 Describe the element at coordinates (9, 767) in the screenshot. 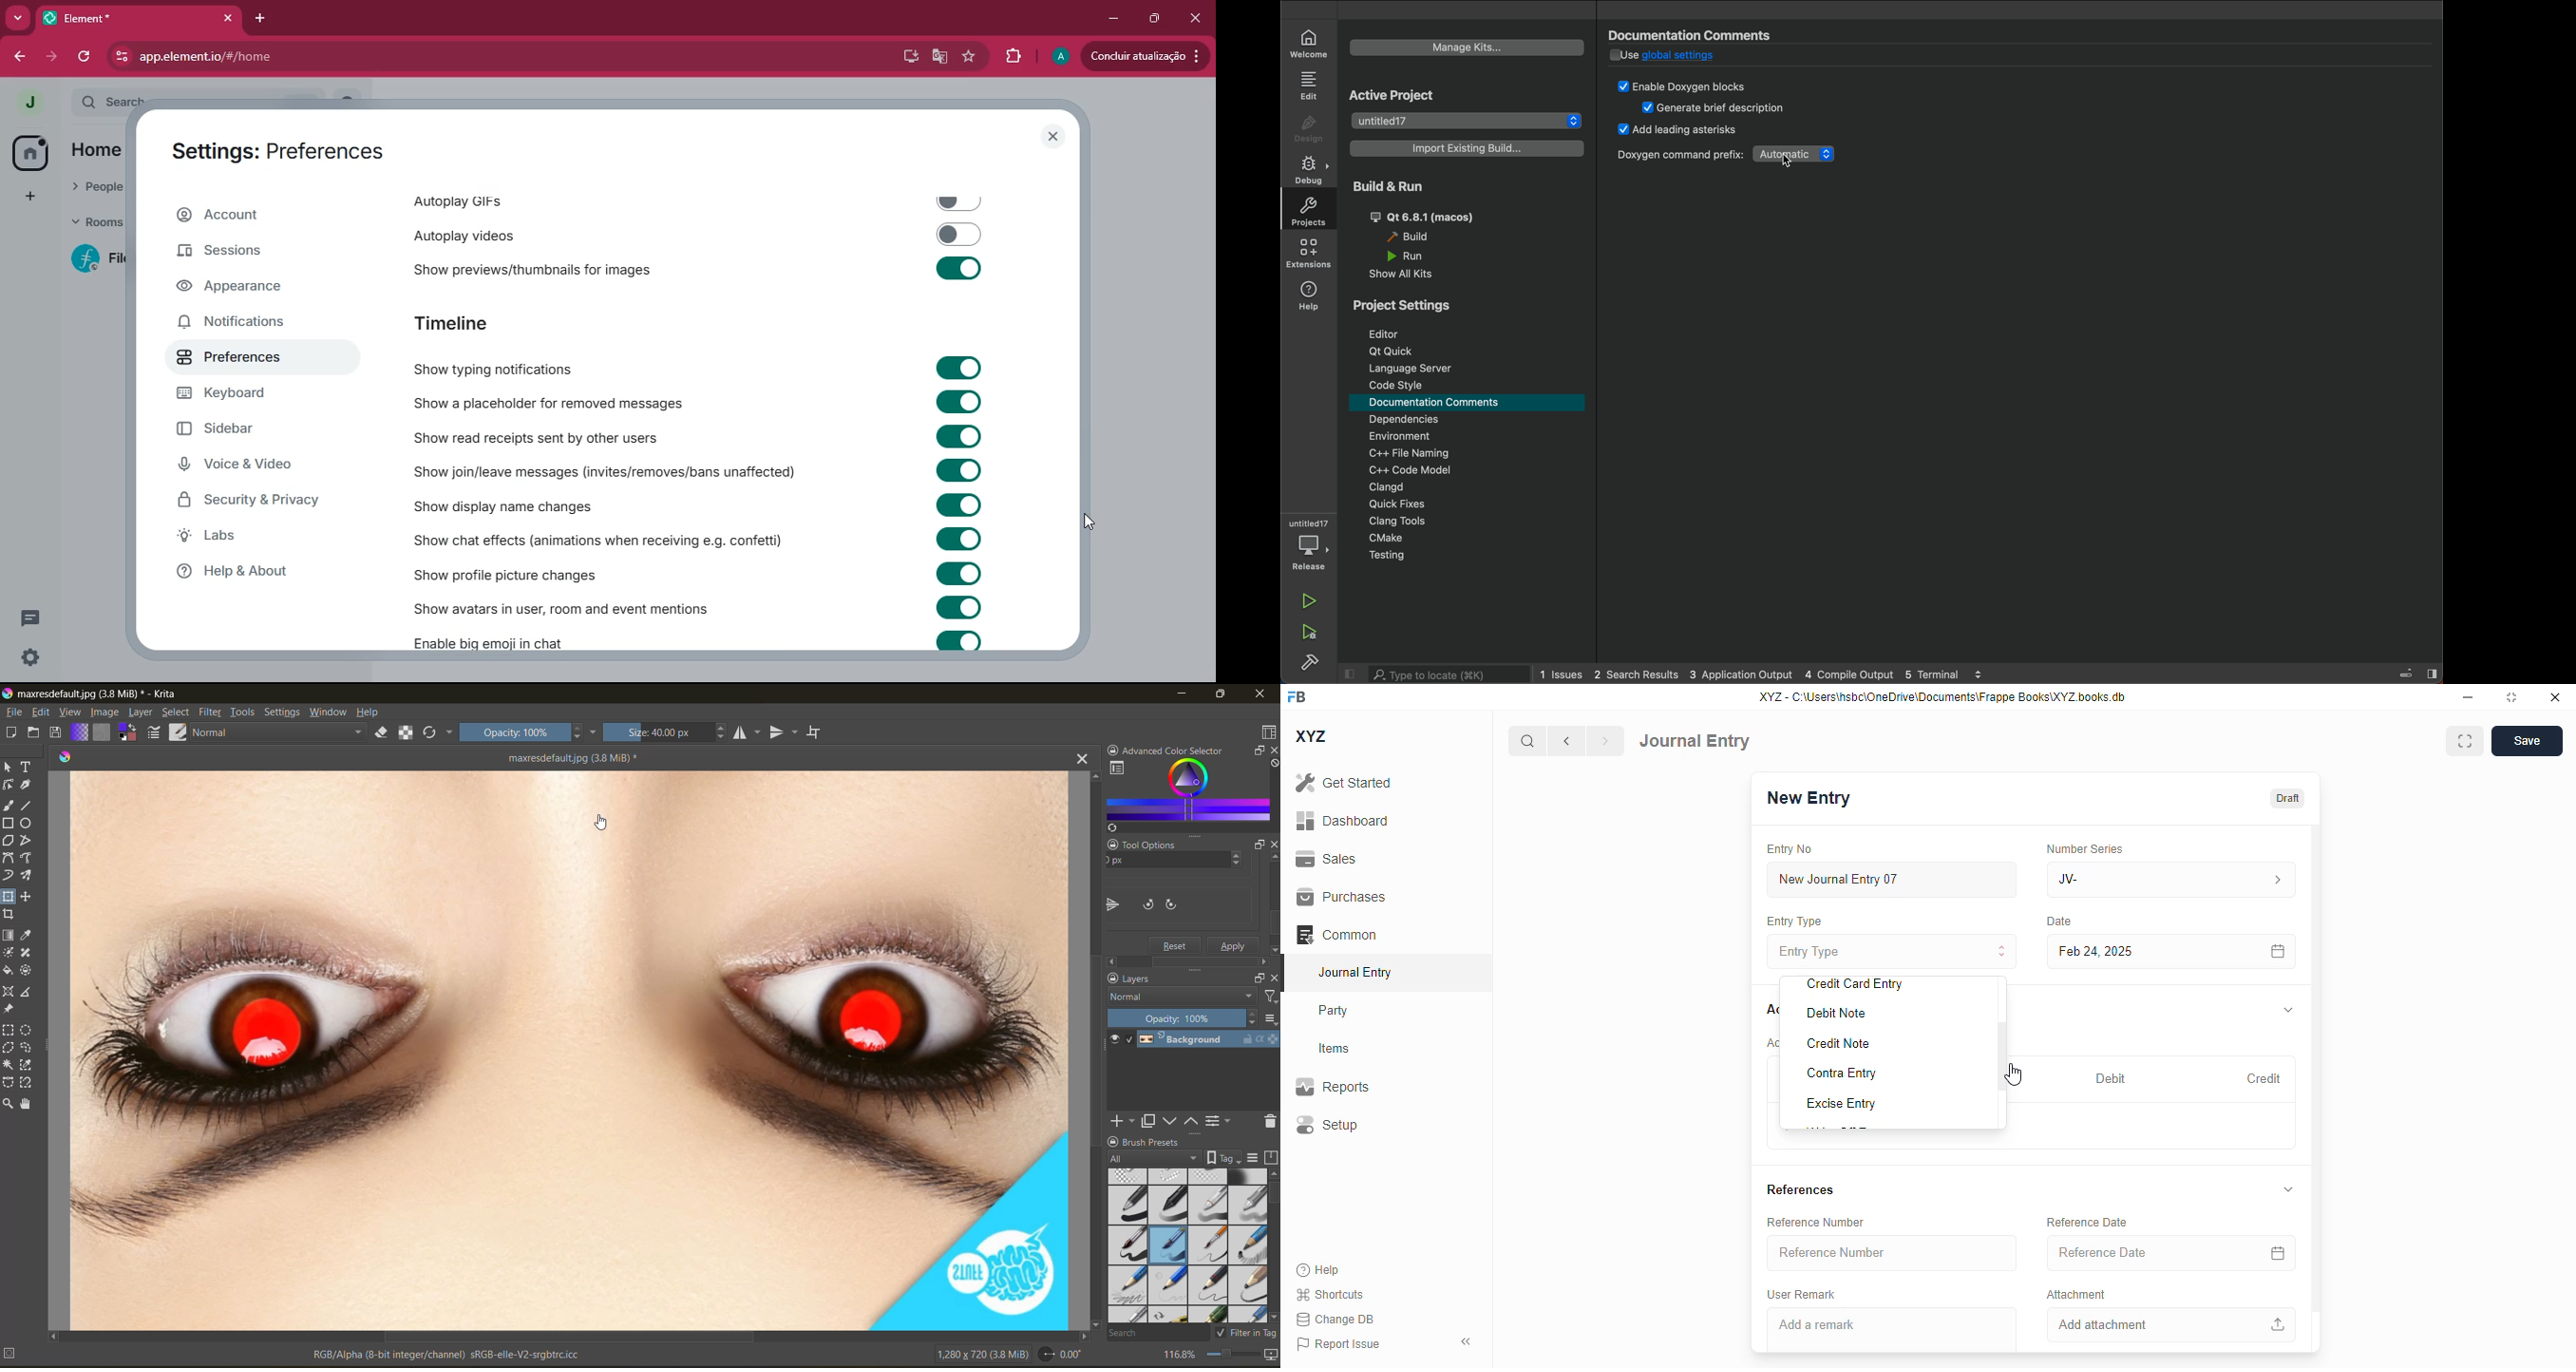

I see `tool` at that location.